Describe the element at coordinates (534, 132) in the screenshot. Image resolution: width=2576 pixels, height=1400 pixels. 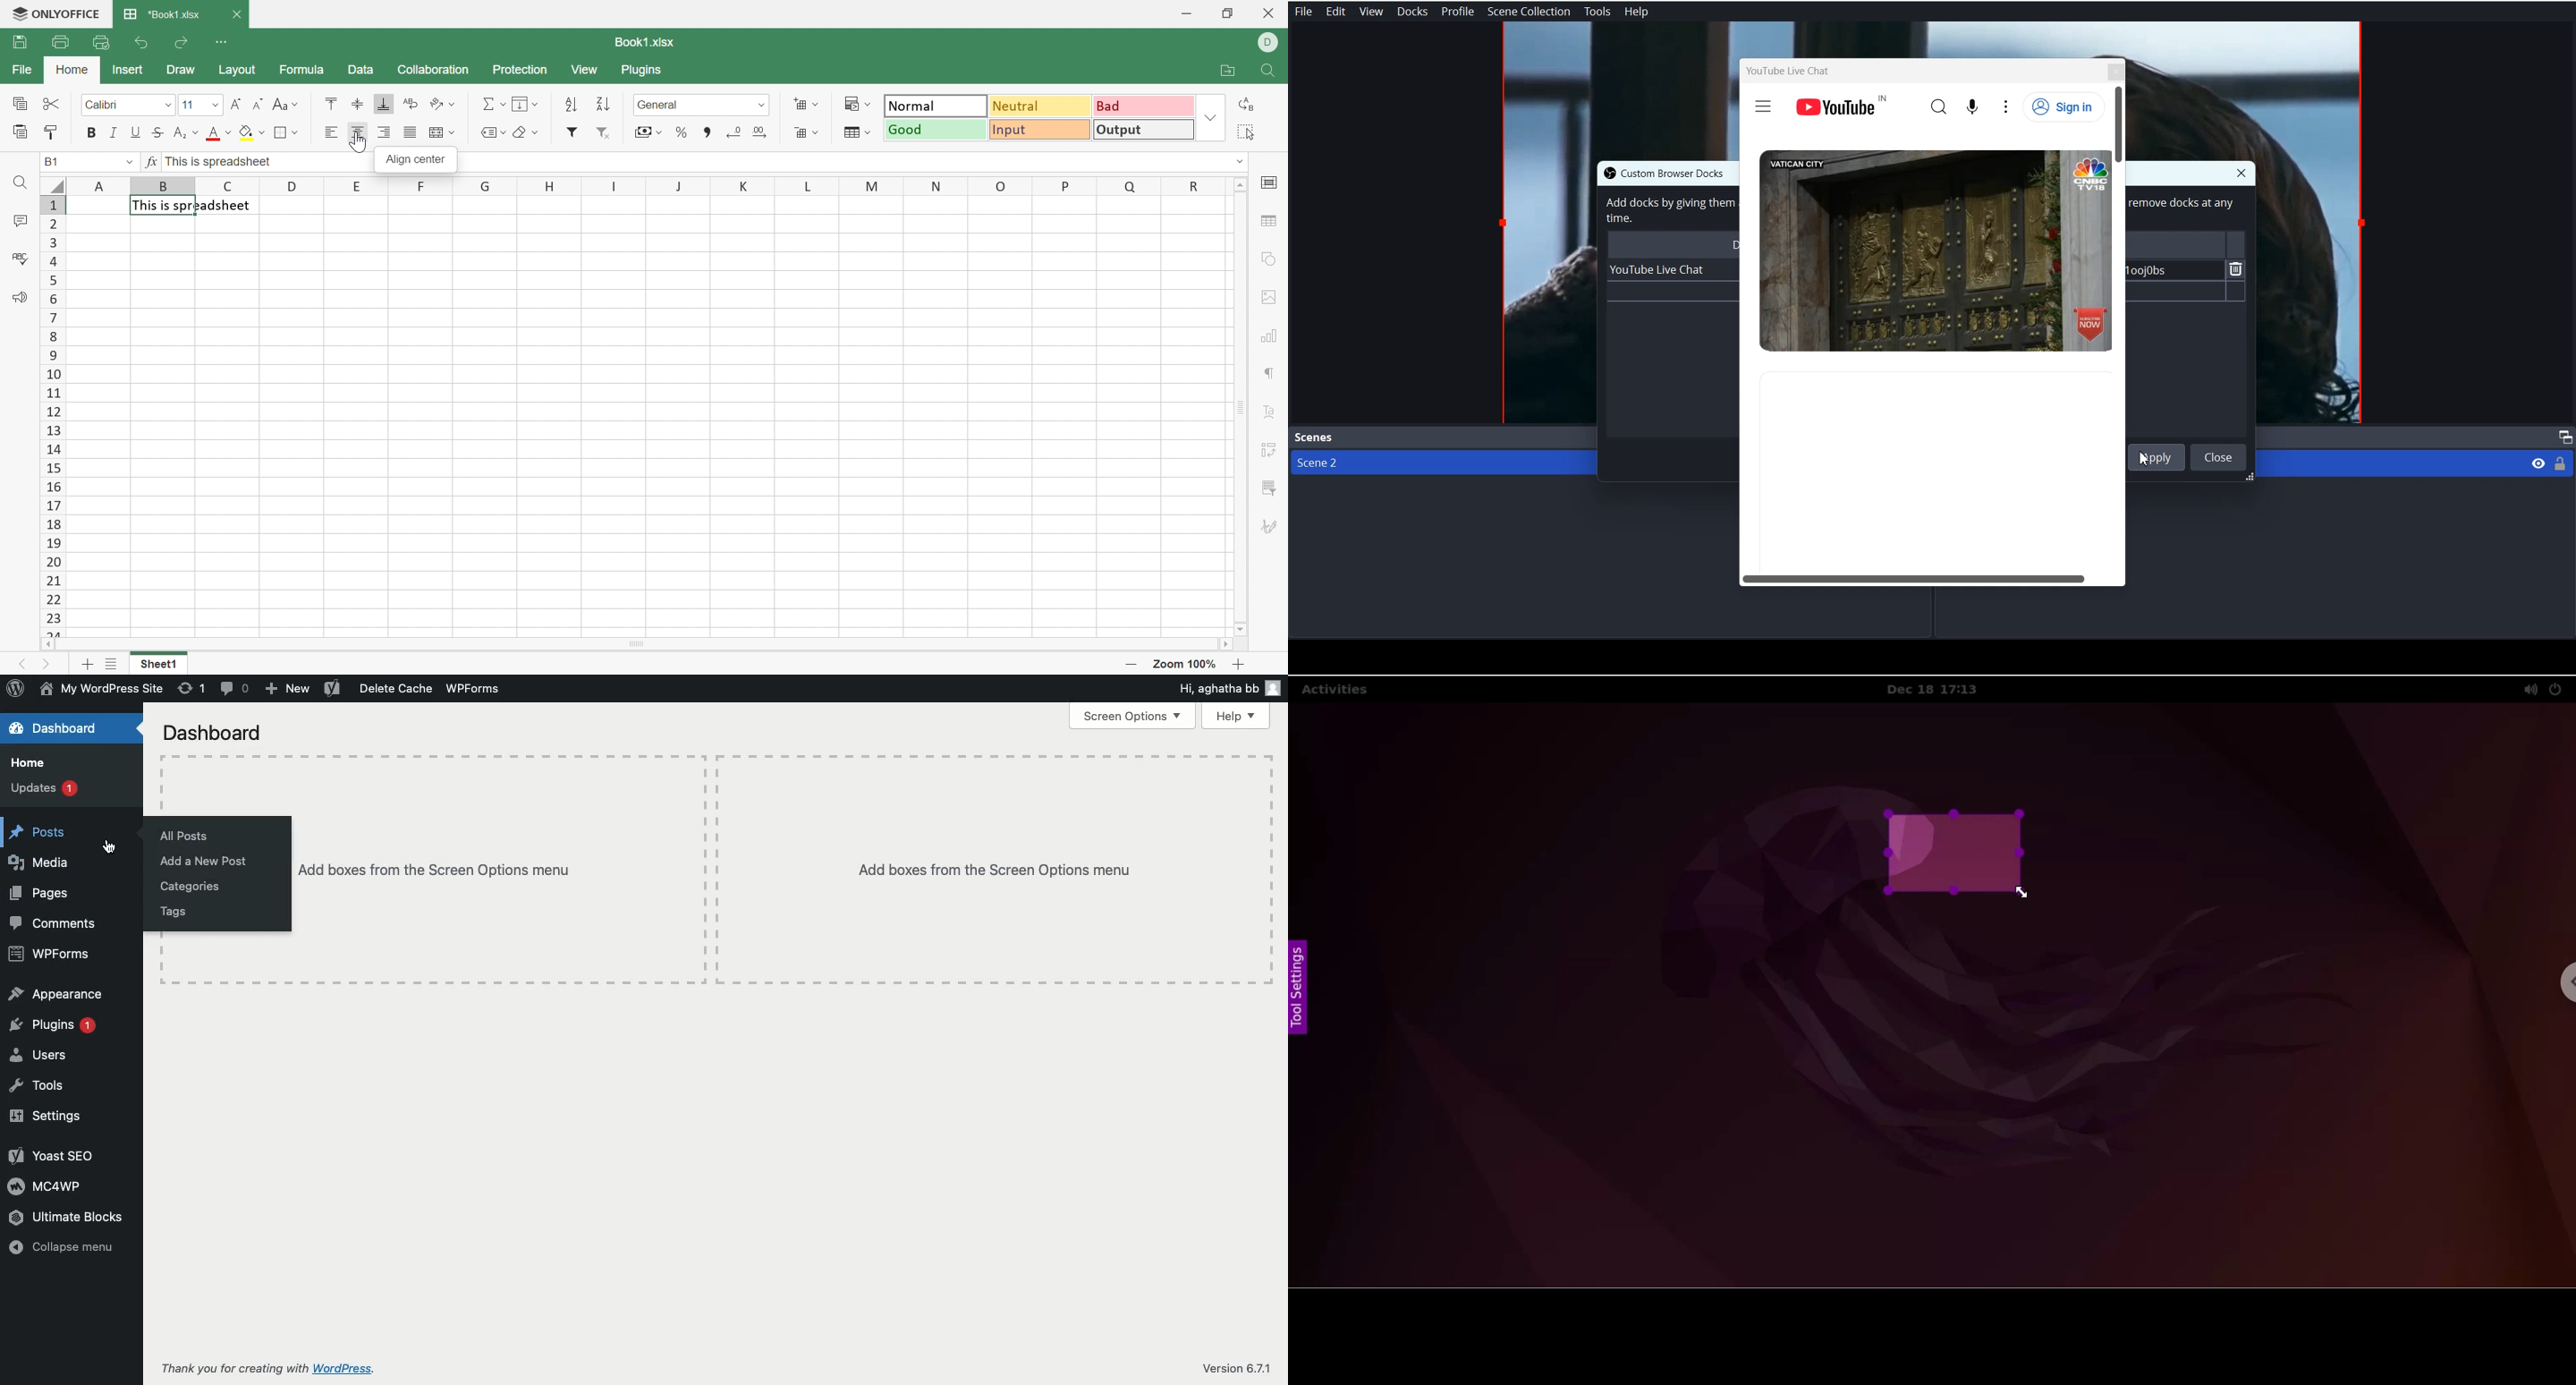
I see `Drop Down` at that location.